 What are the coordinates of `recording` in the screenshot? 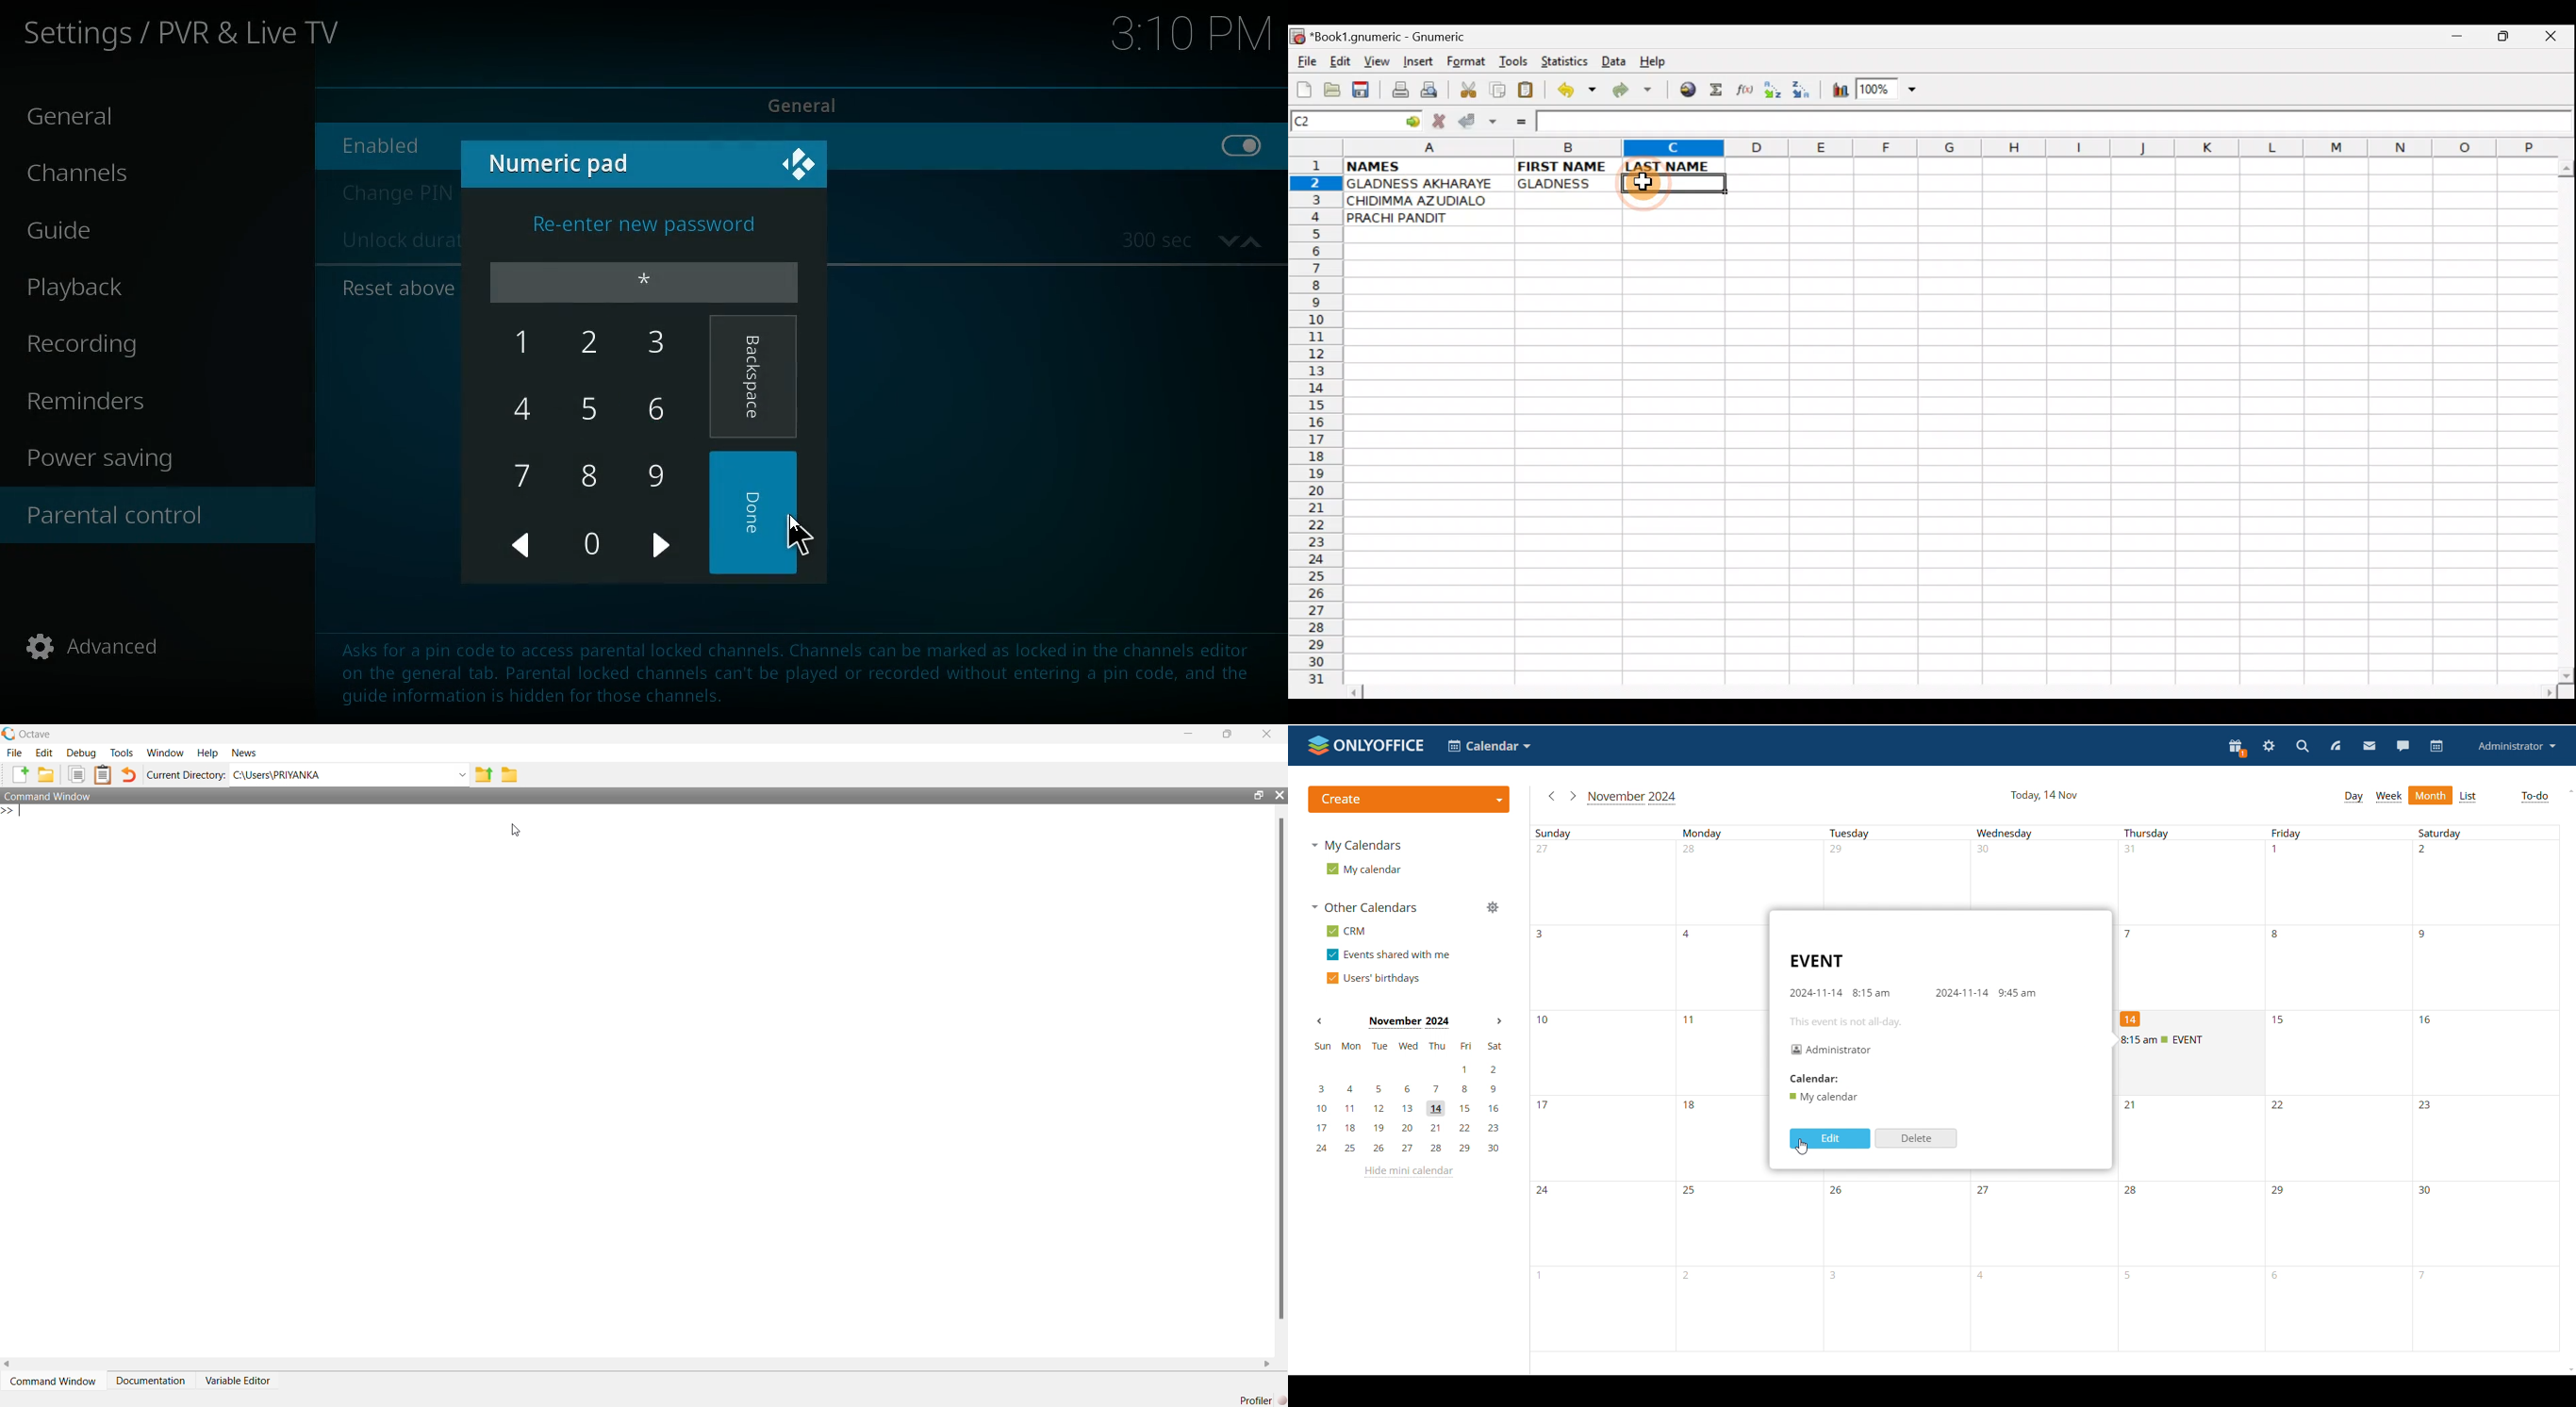 It's located at (110, 345).